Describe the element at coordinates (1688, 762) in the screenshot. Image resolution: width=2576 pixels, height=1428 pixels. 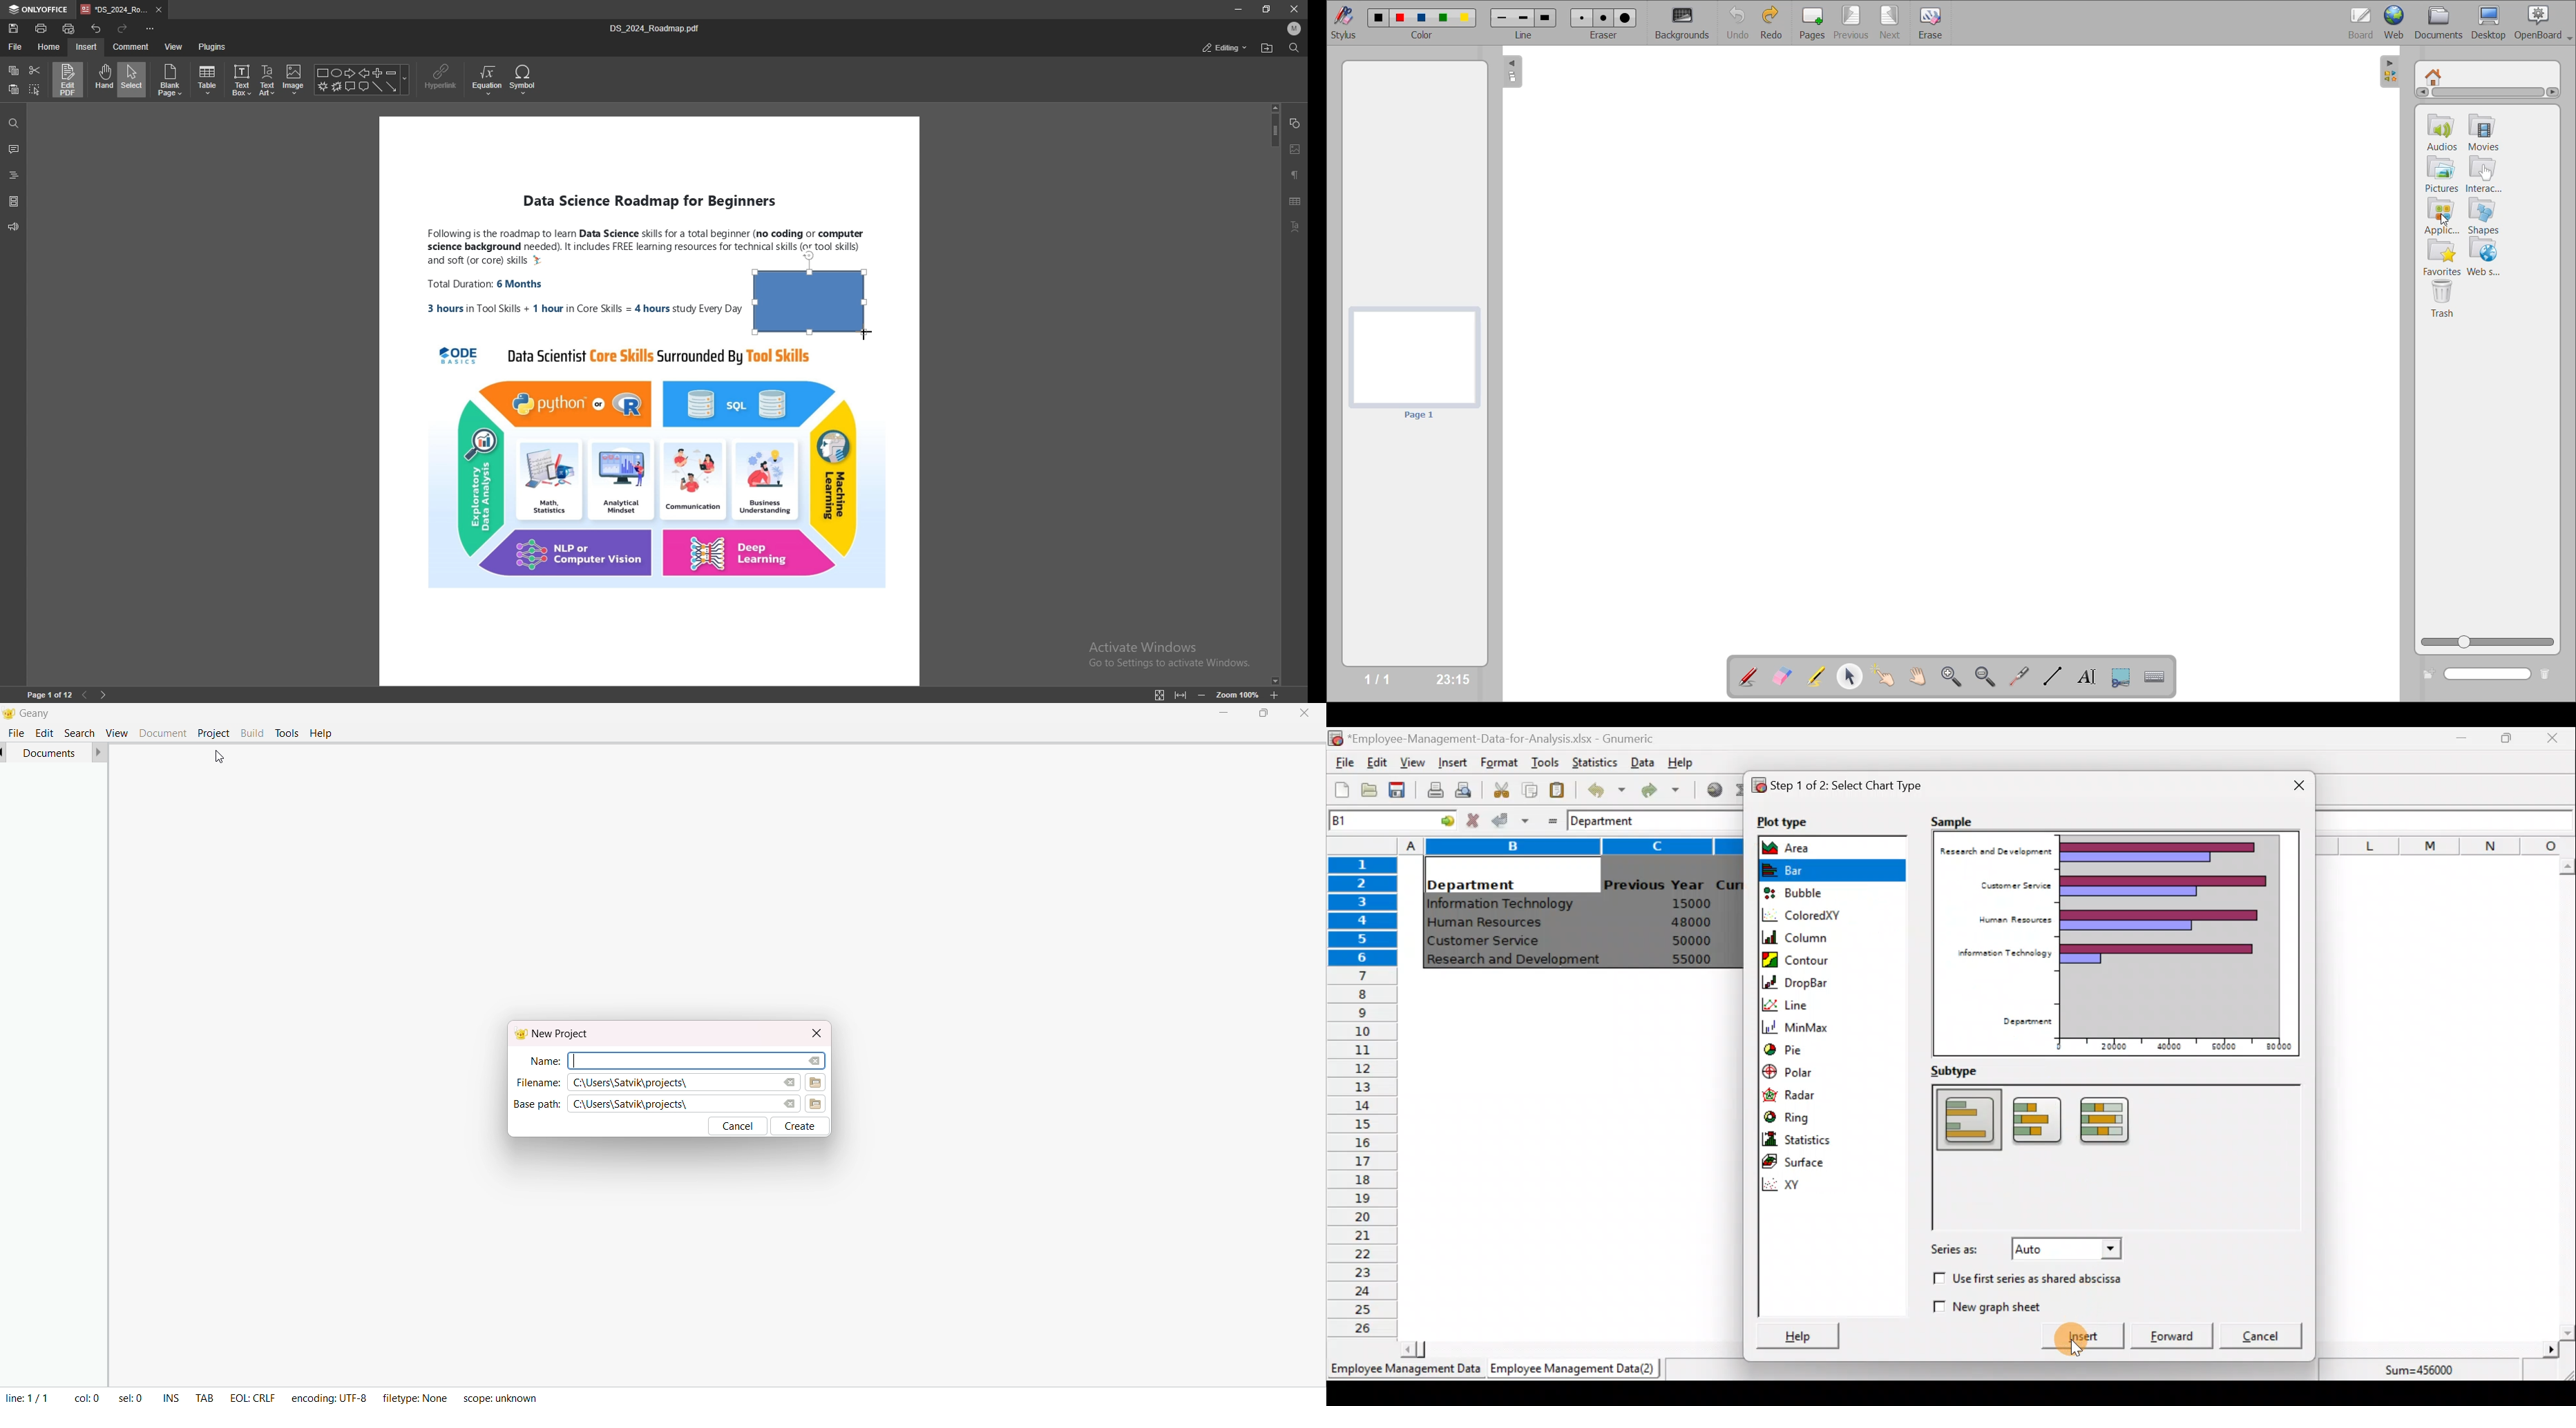
I see `Help` at that location.